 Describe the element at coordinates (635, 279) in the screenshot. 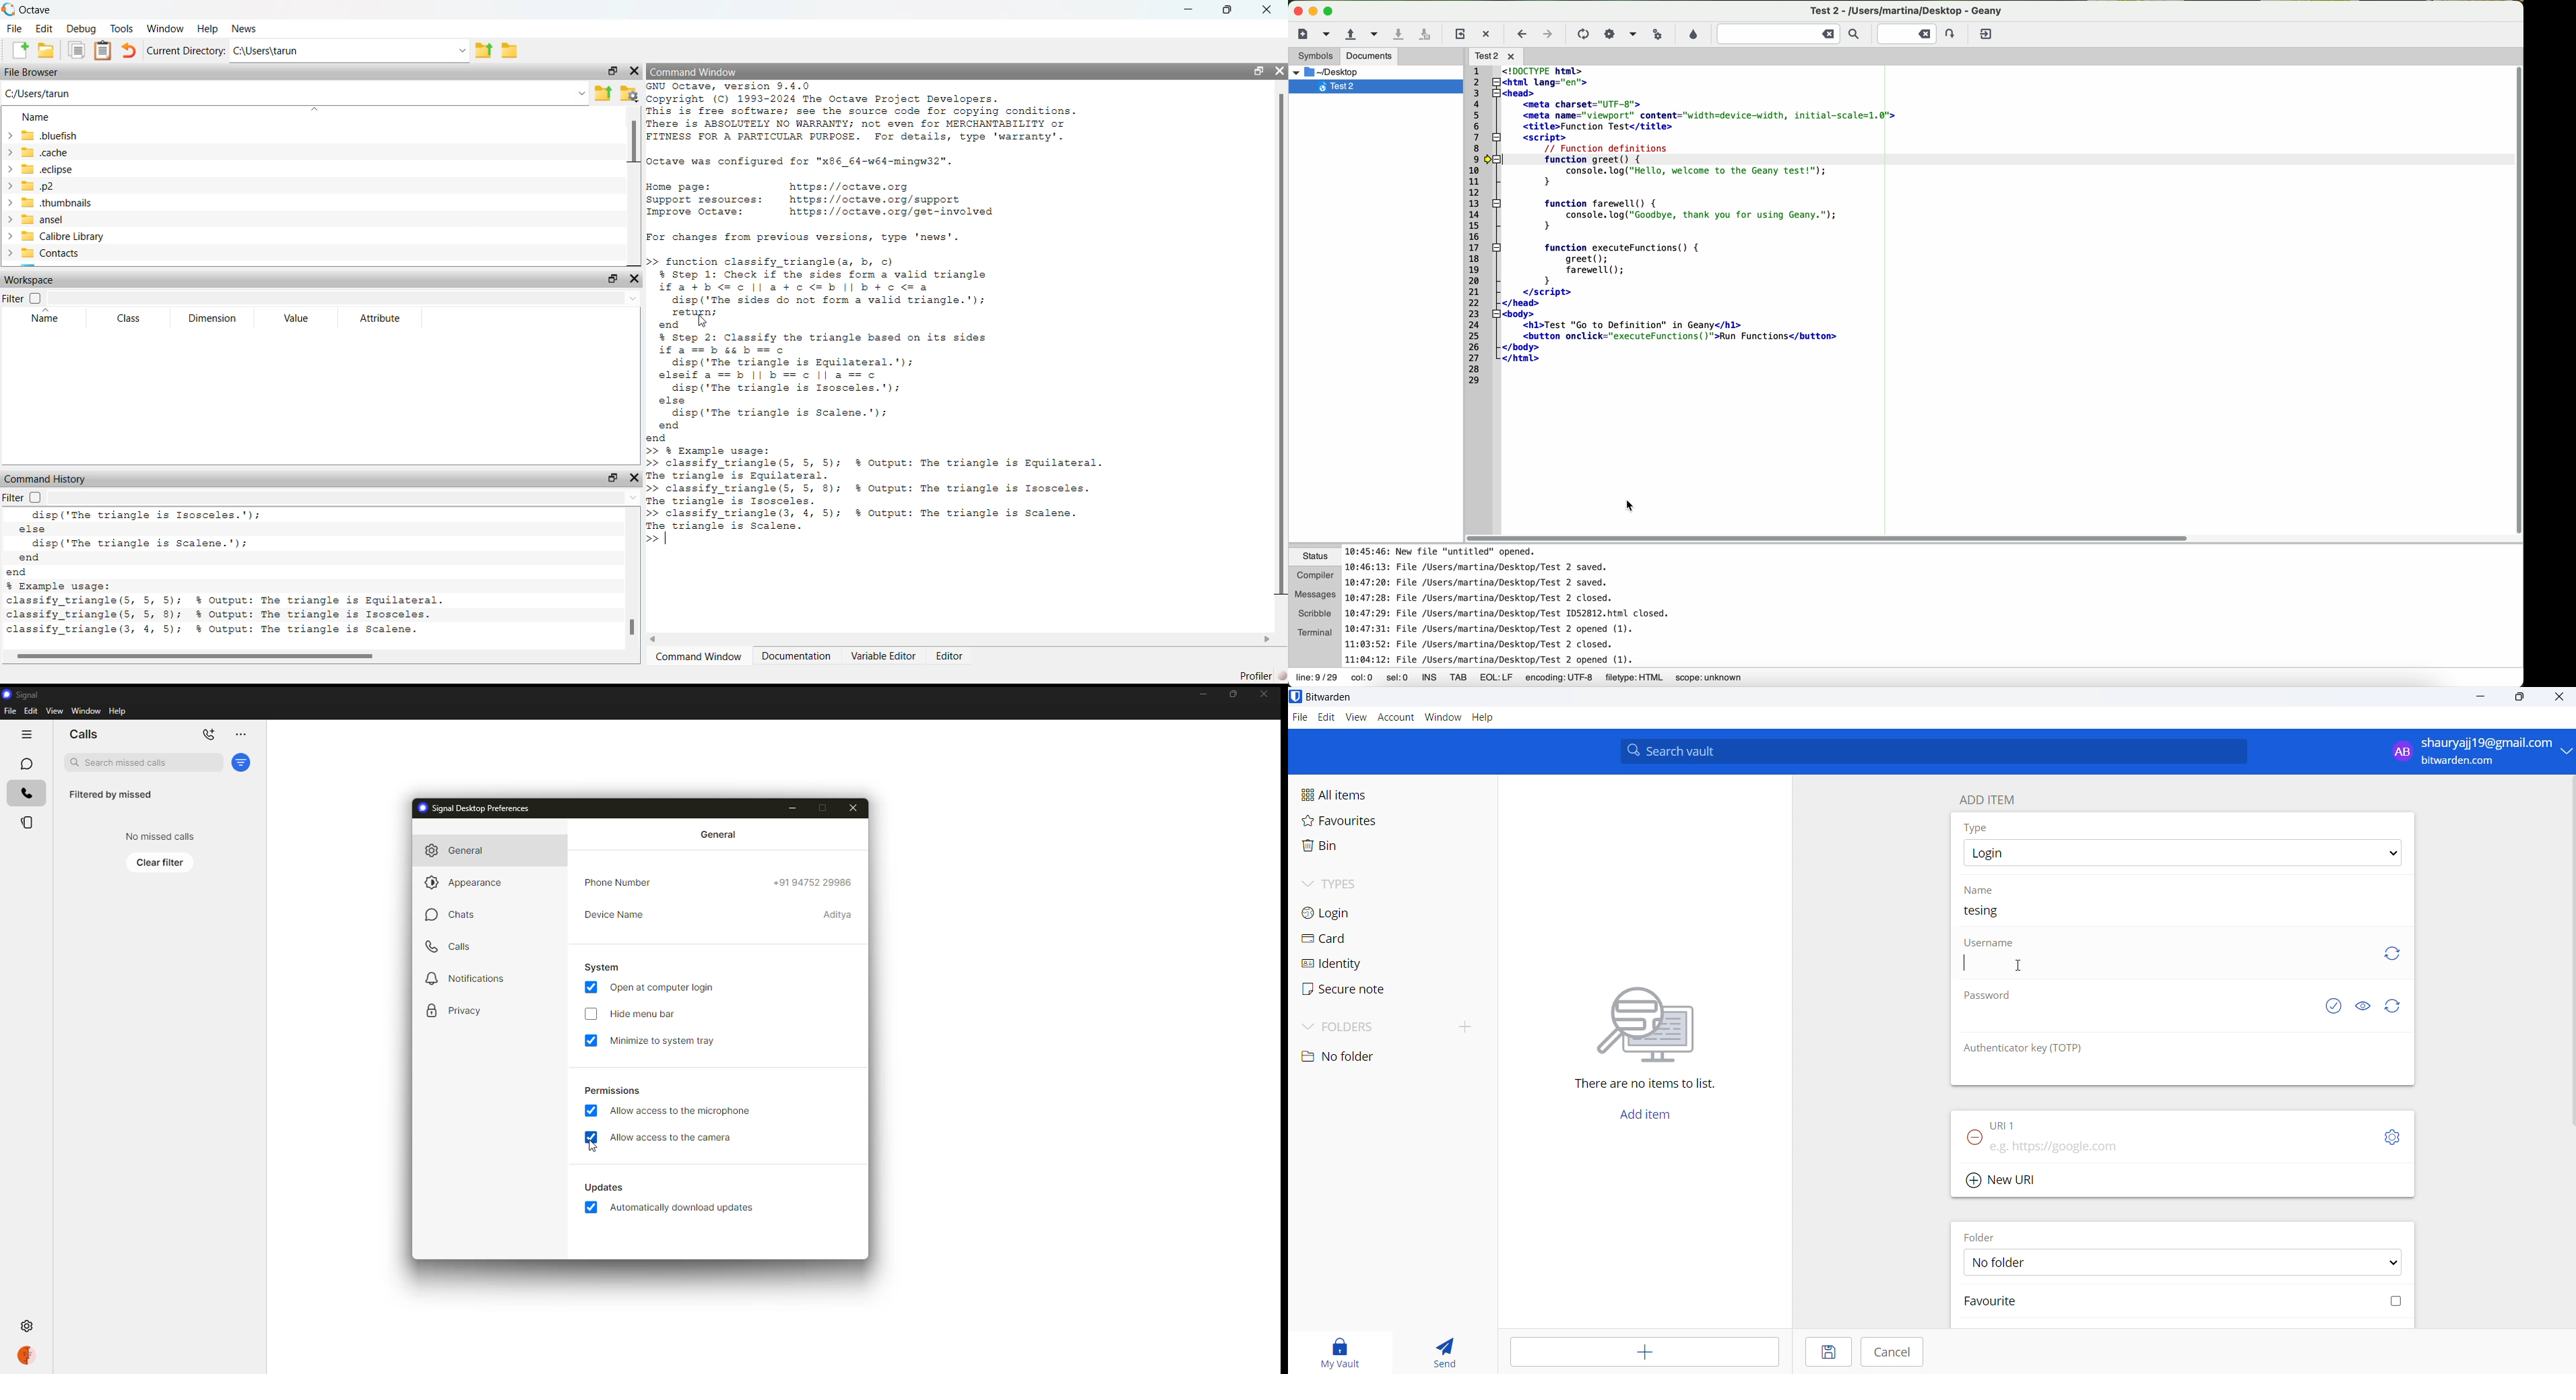

I see `hide widget` at that location.